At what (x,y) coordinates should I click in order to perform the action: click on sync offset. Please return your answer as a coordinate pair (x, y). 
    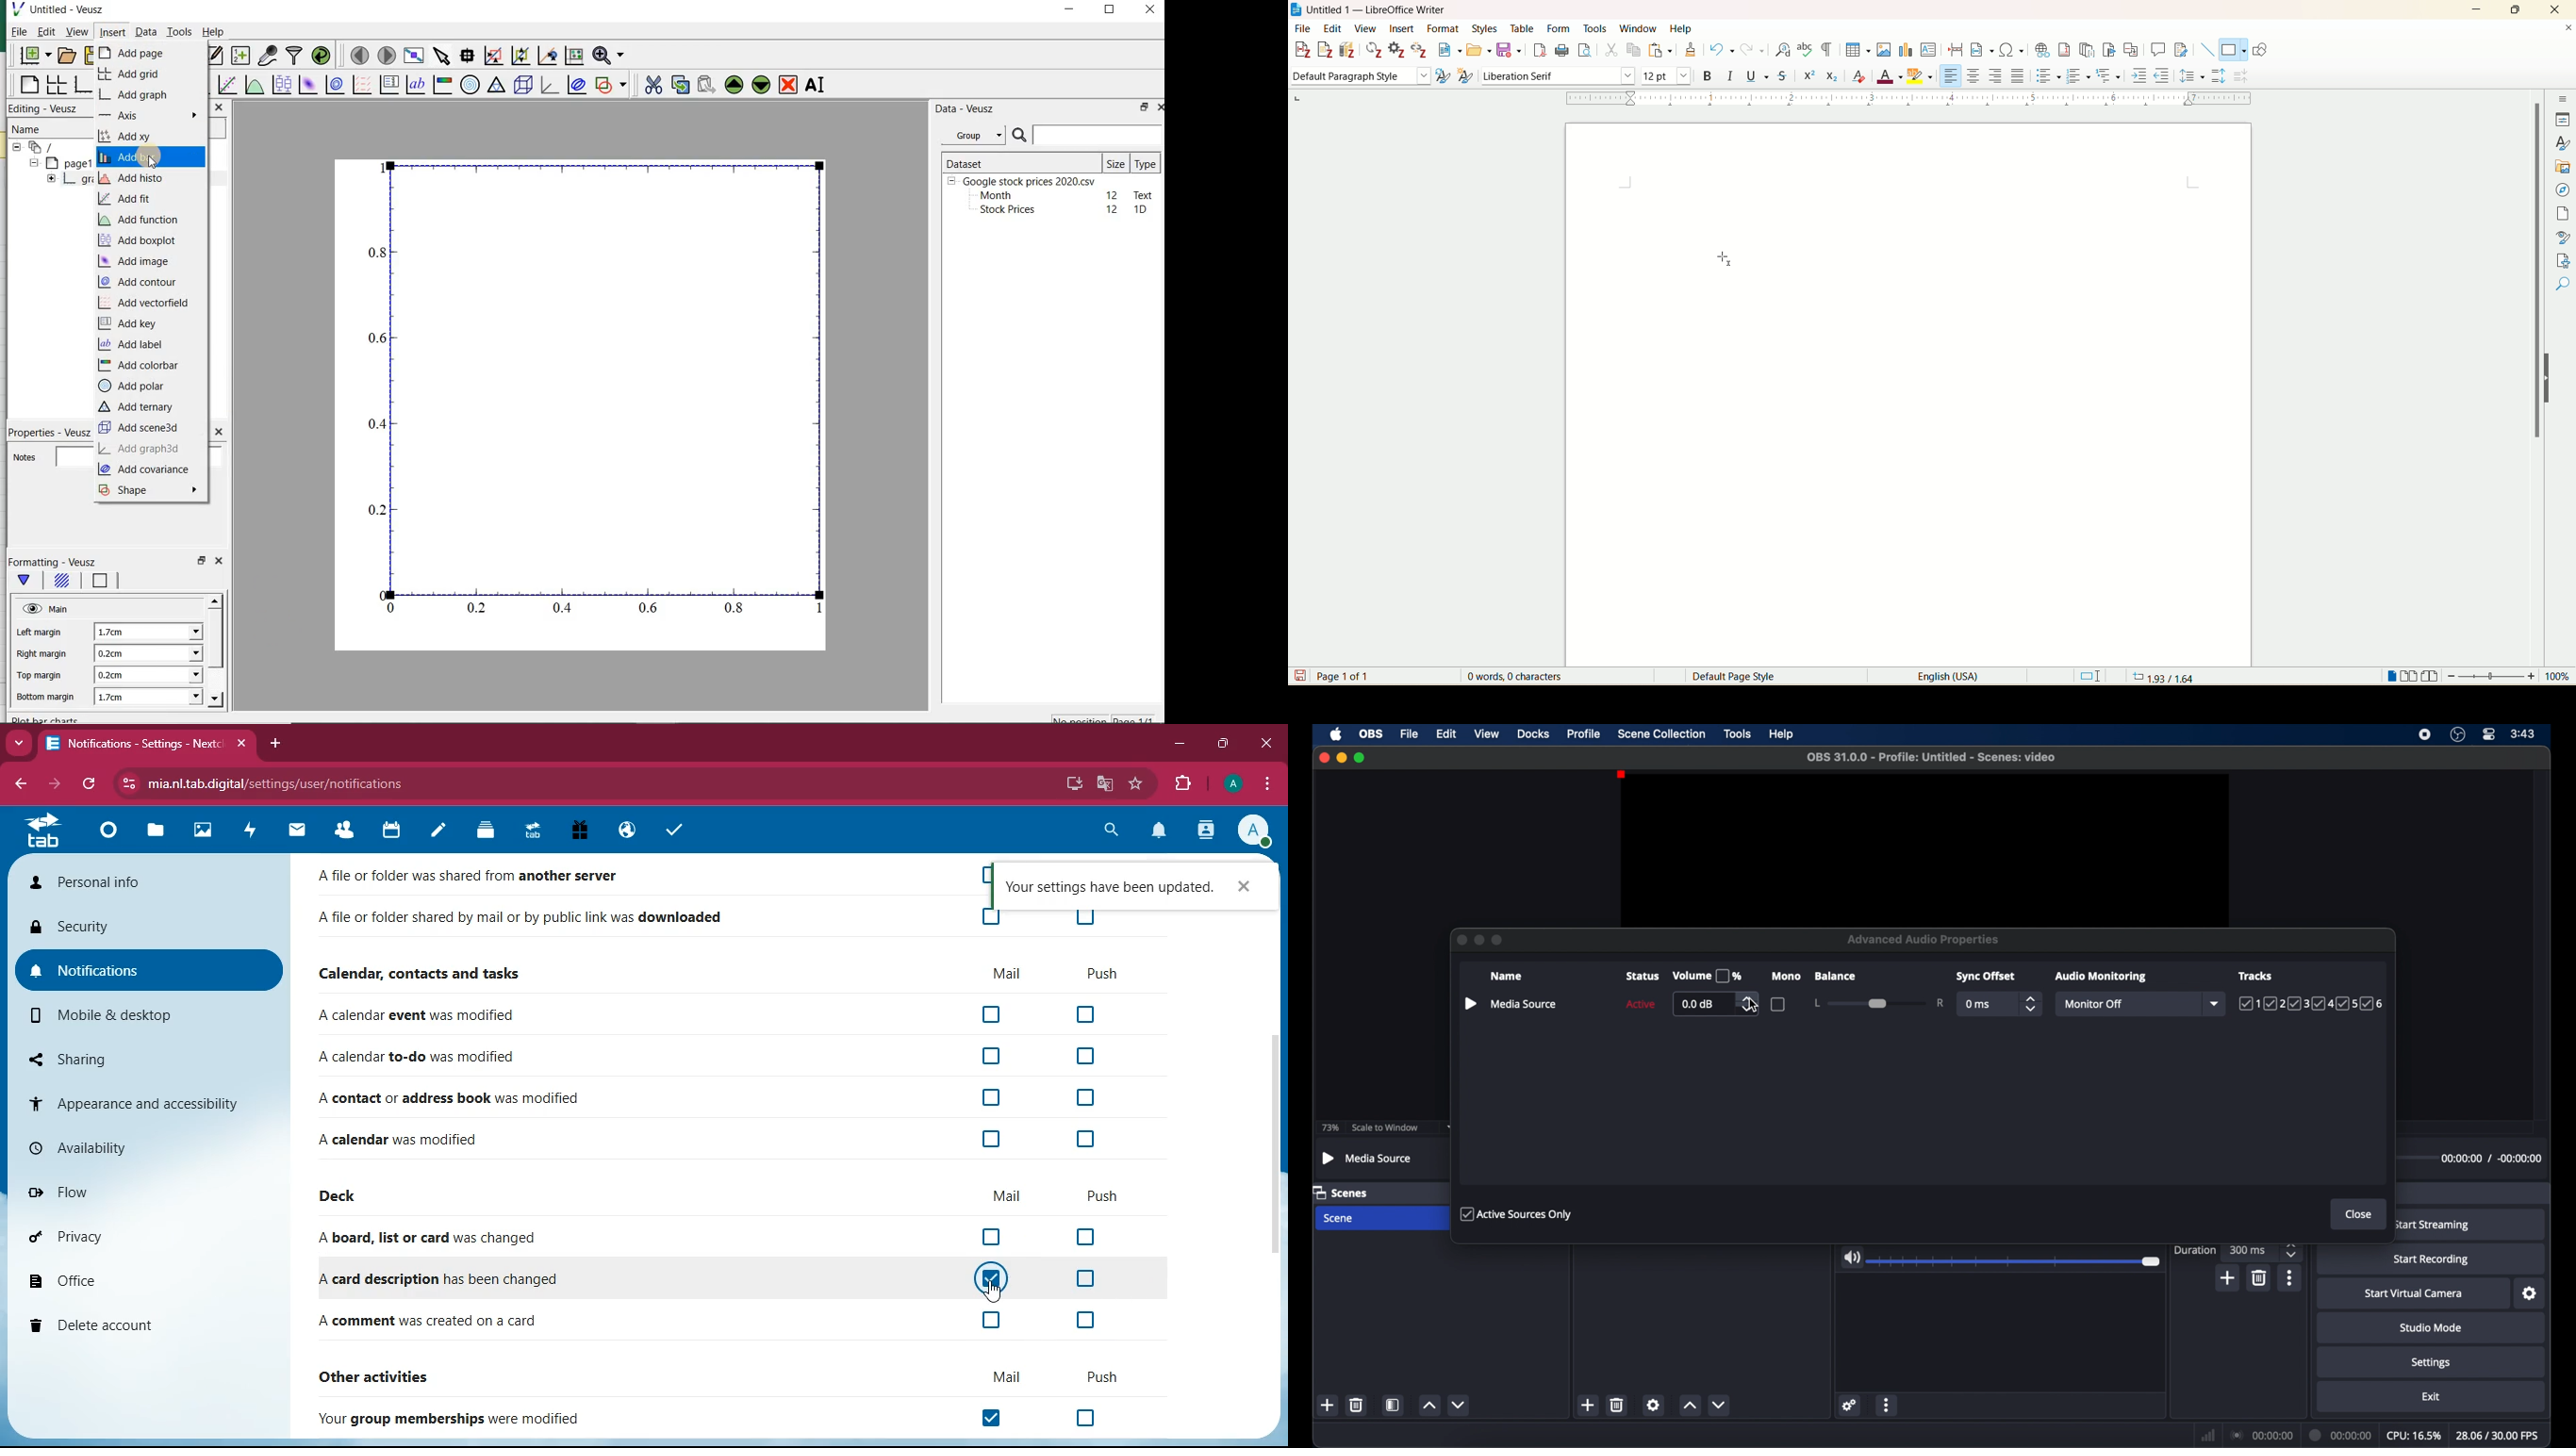
    Looking at the image, I should click on (1985, 976).